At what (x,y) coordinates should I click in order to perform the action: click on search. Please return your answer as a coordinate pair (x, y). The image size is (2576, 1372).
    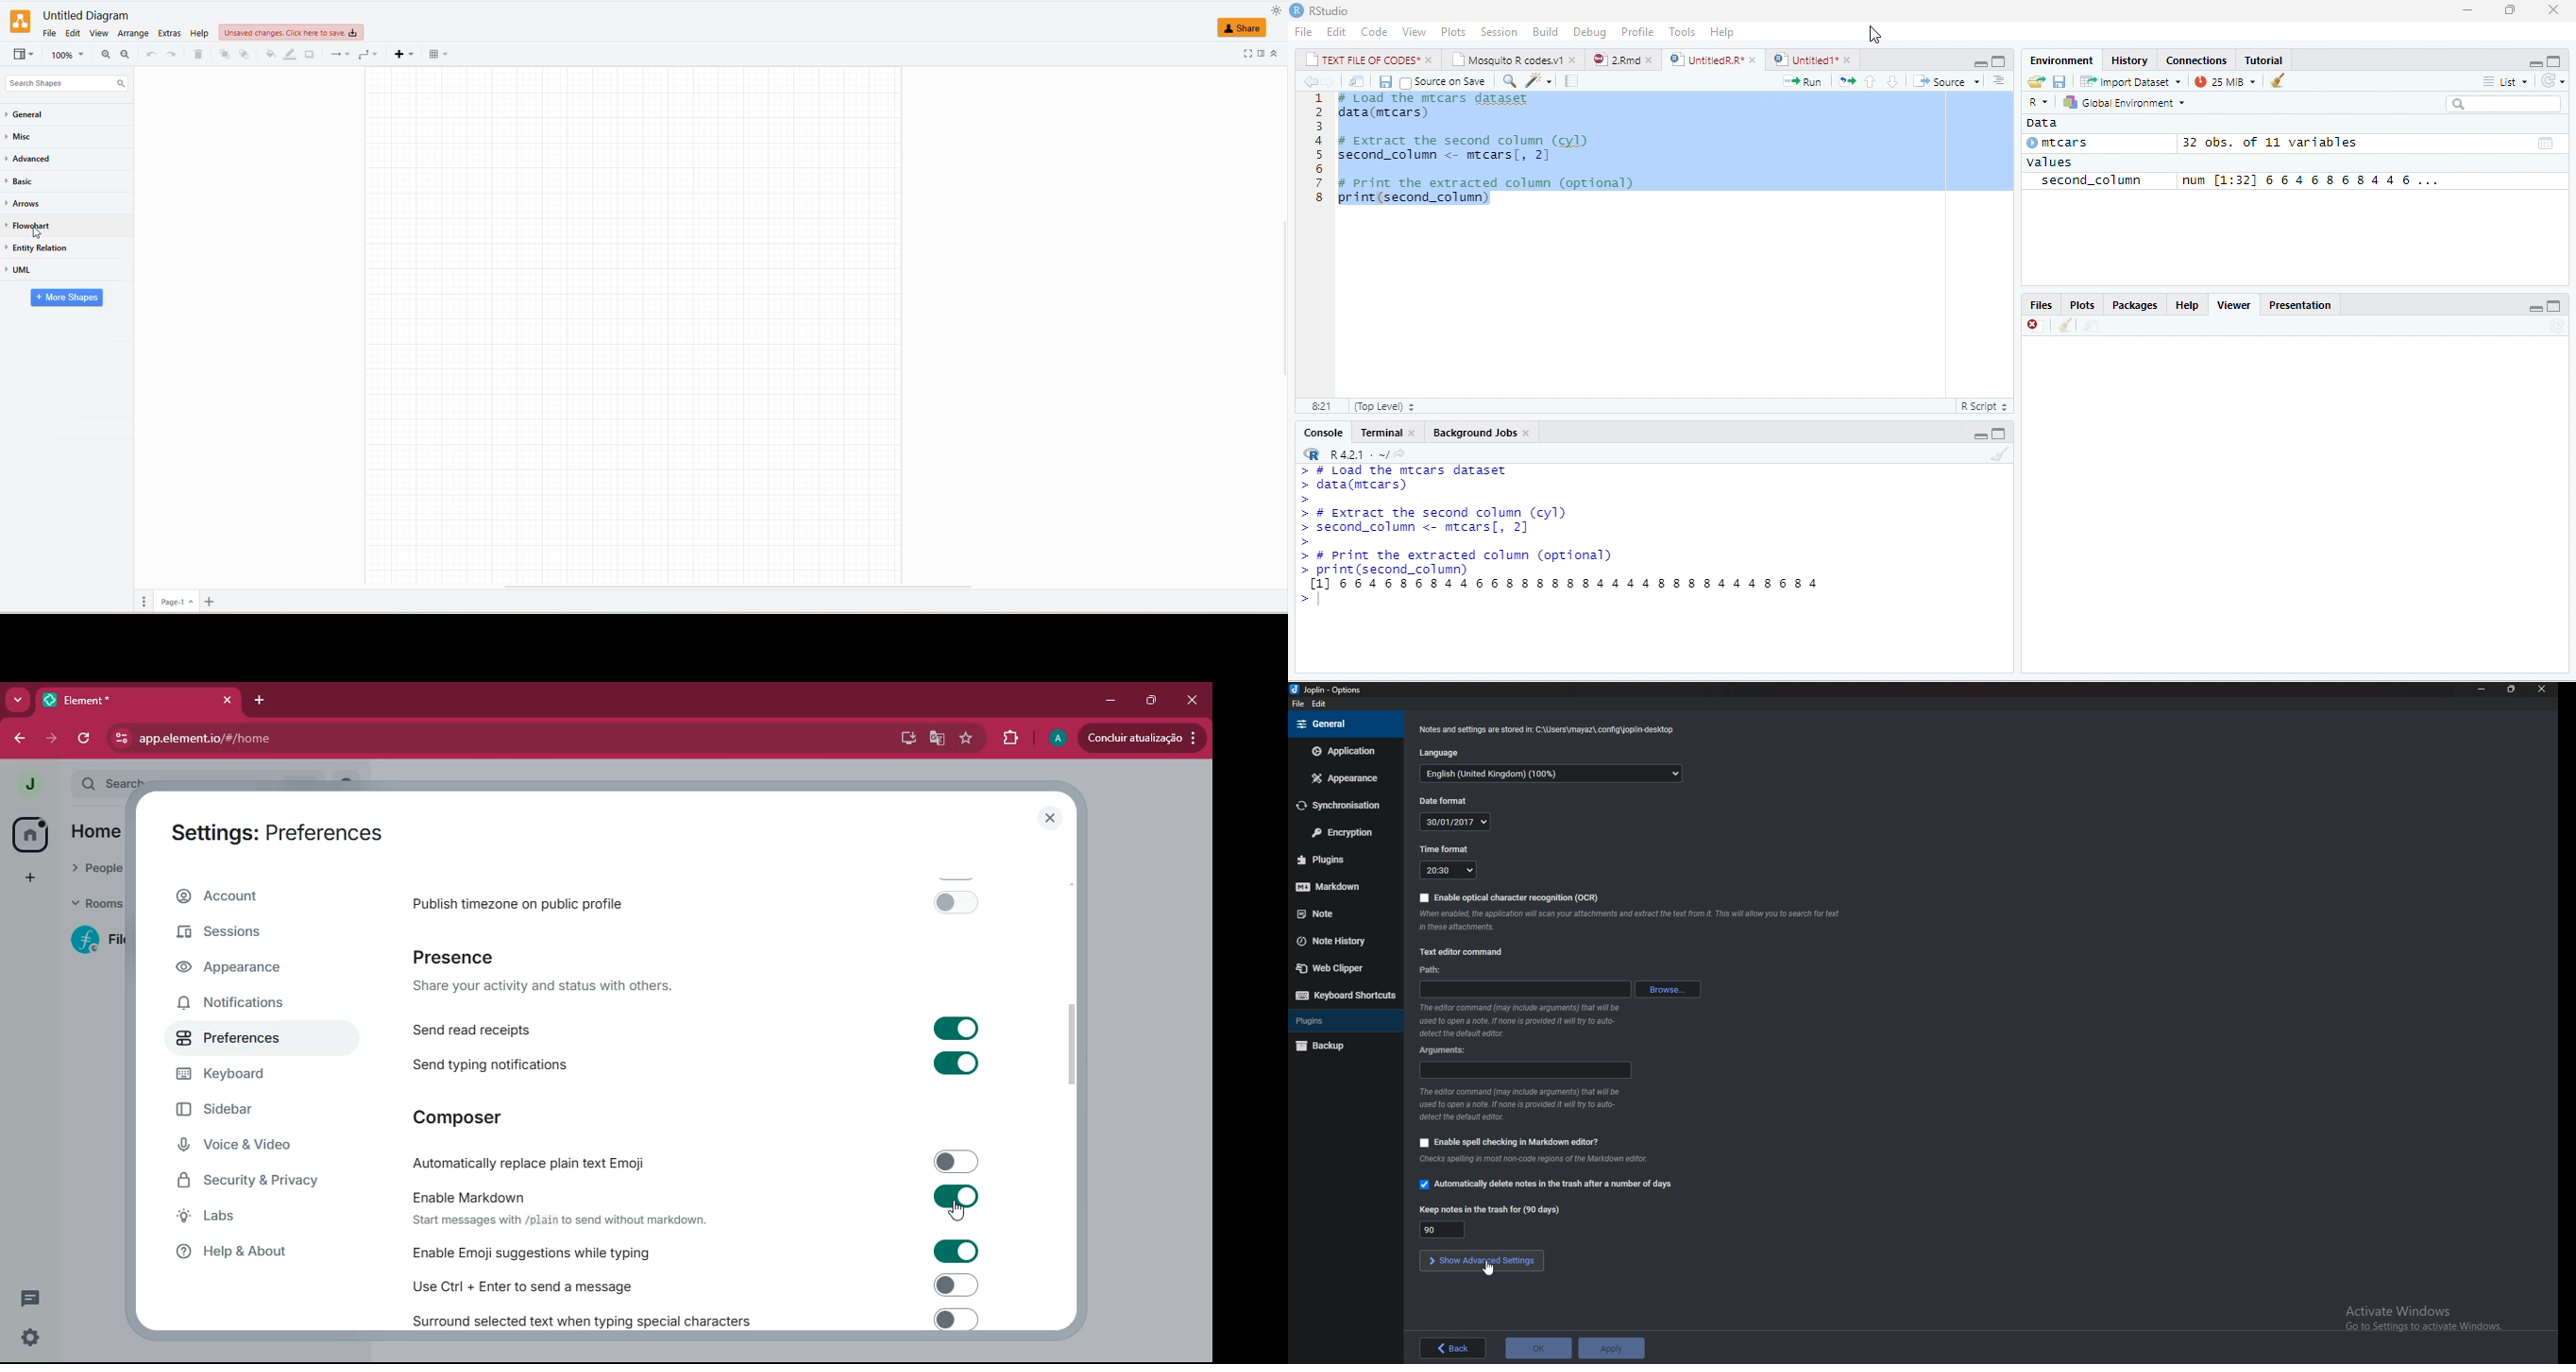
    Looking at the image, I should click on (2504, 103).